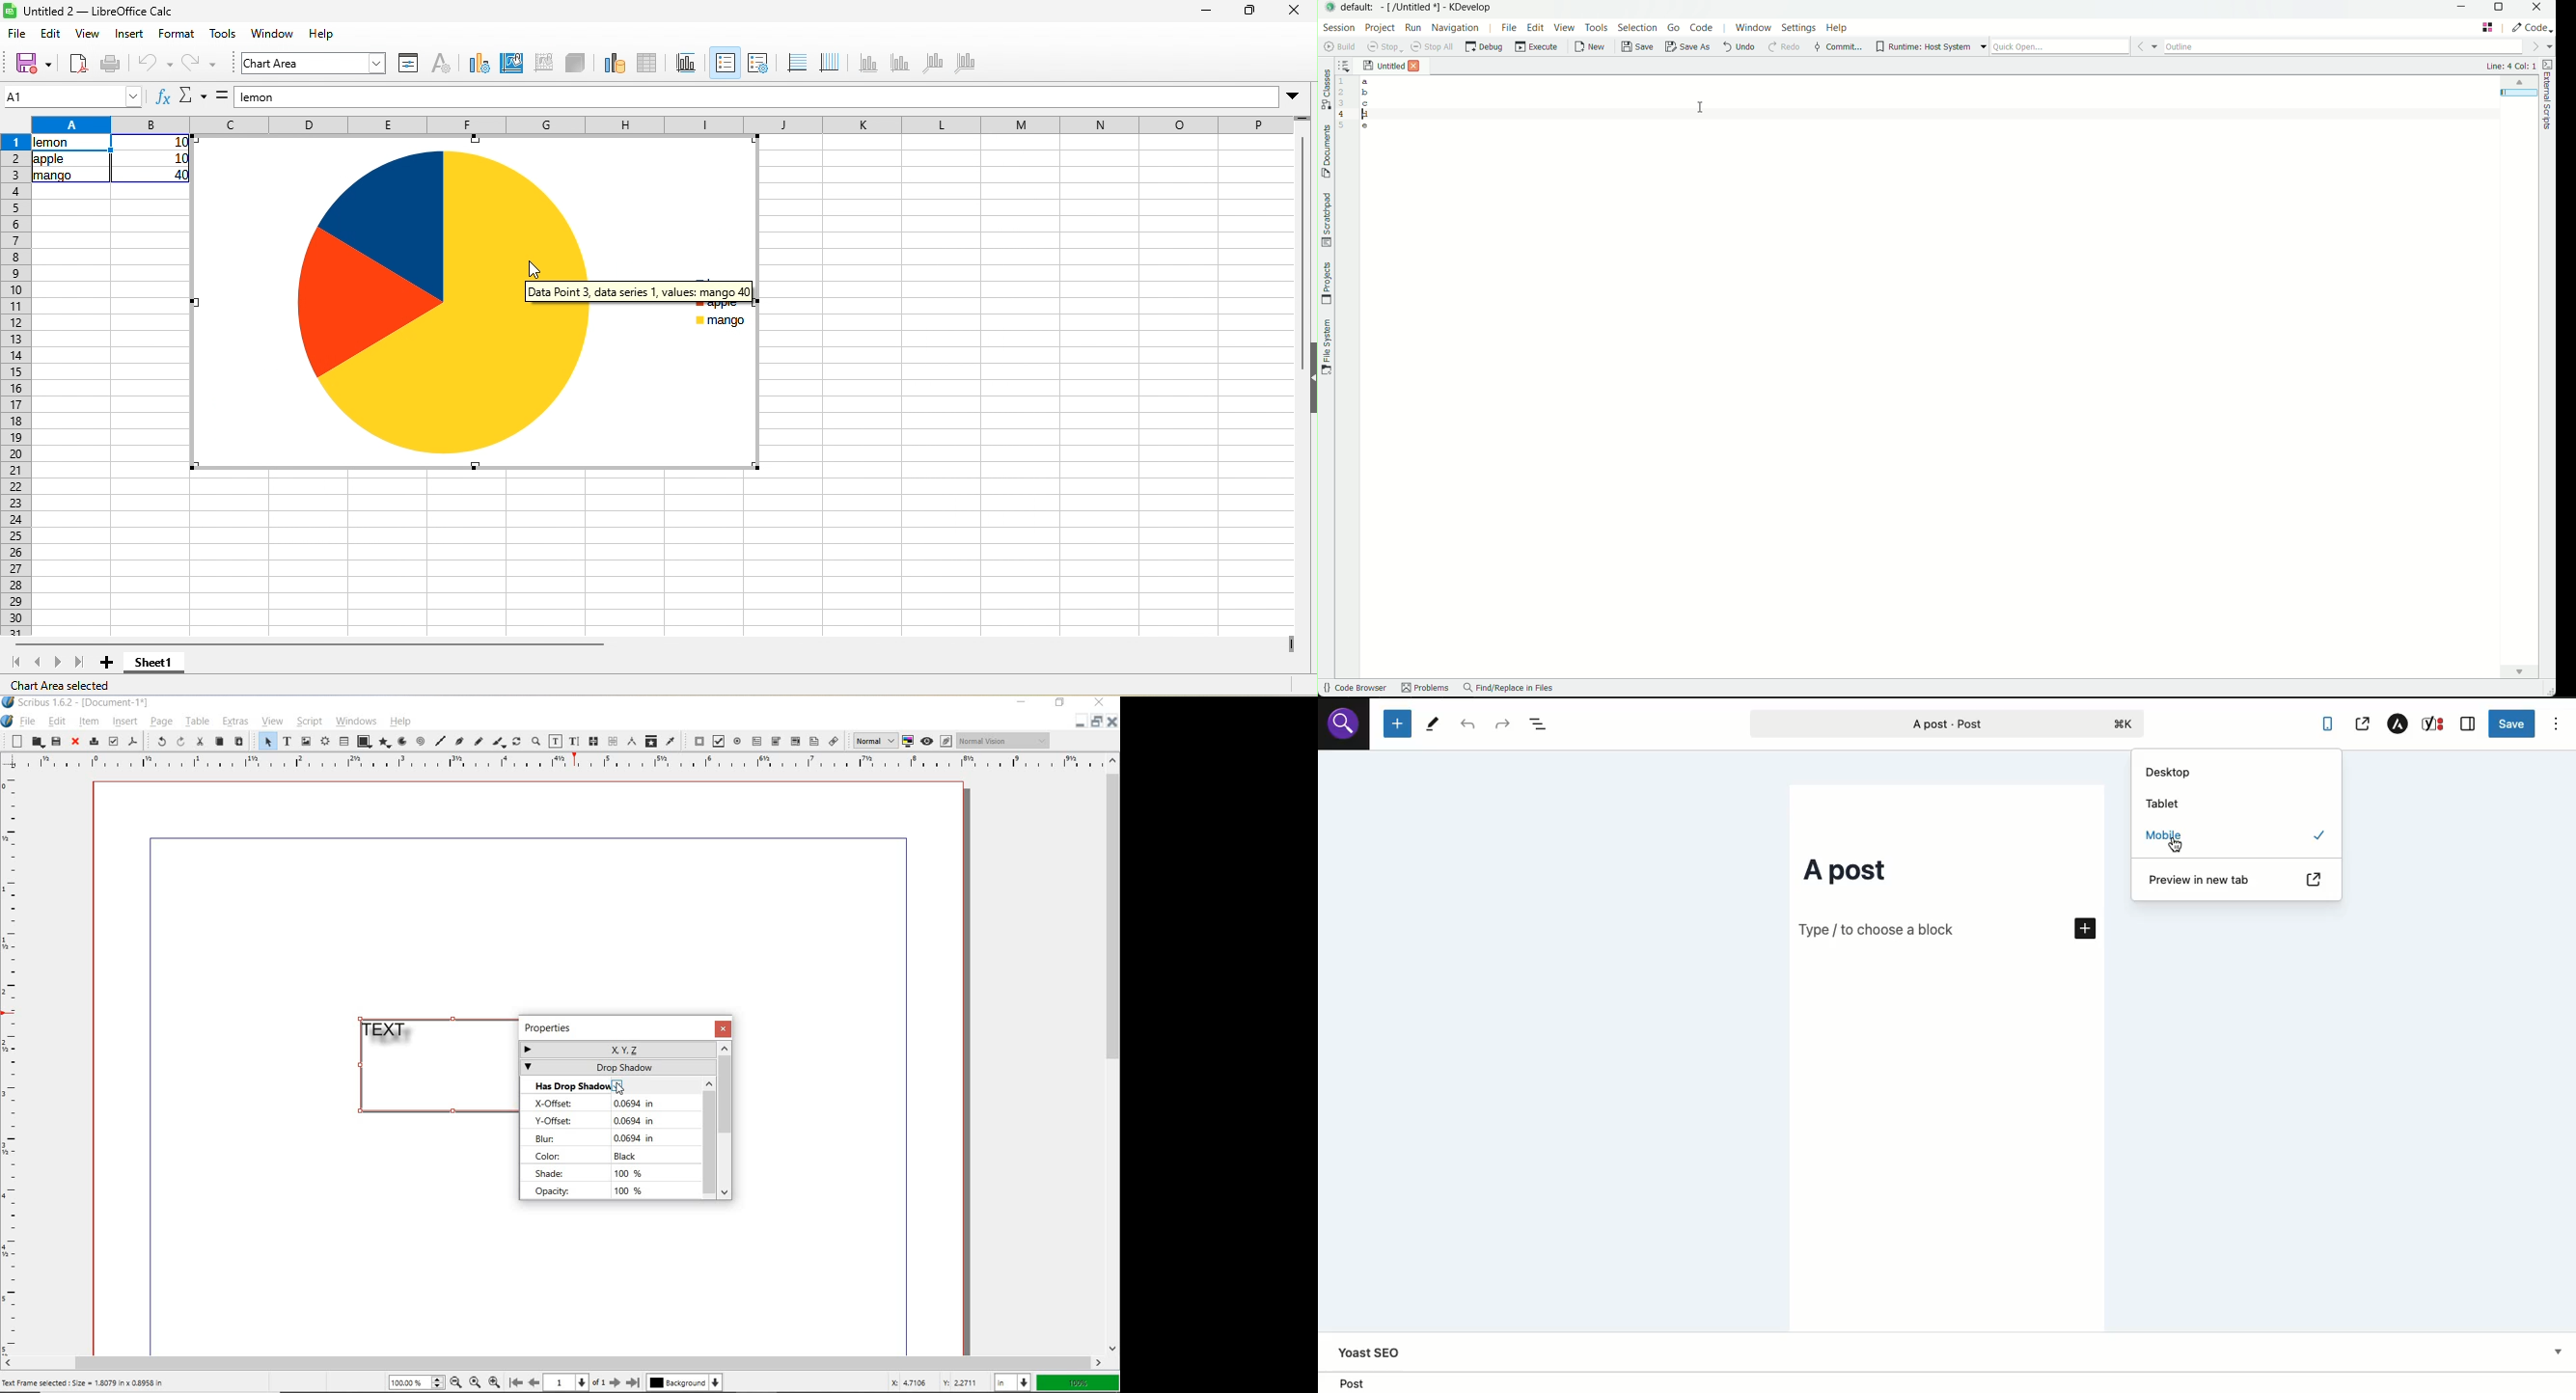 Image resolution: width=2576 pixels, height=1400 pixels. I want to click on eye dropper, so click(671, 741).